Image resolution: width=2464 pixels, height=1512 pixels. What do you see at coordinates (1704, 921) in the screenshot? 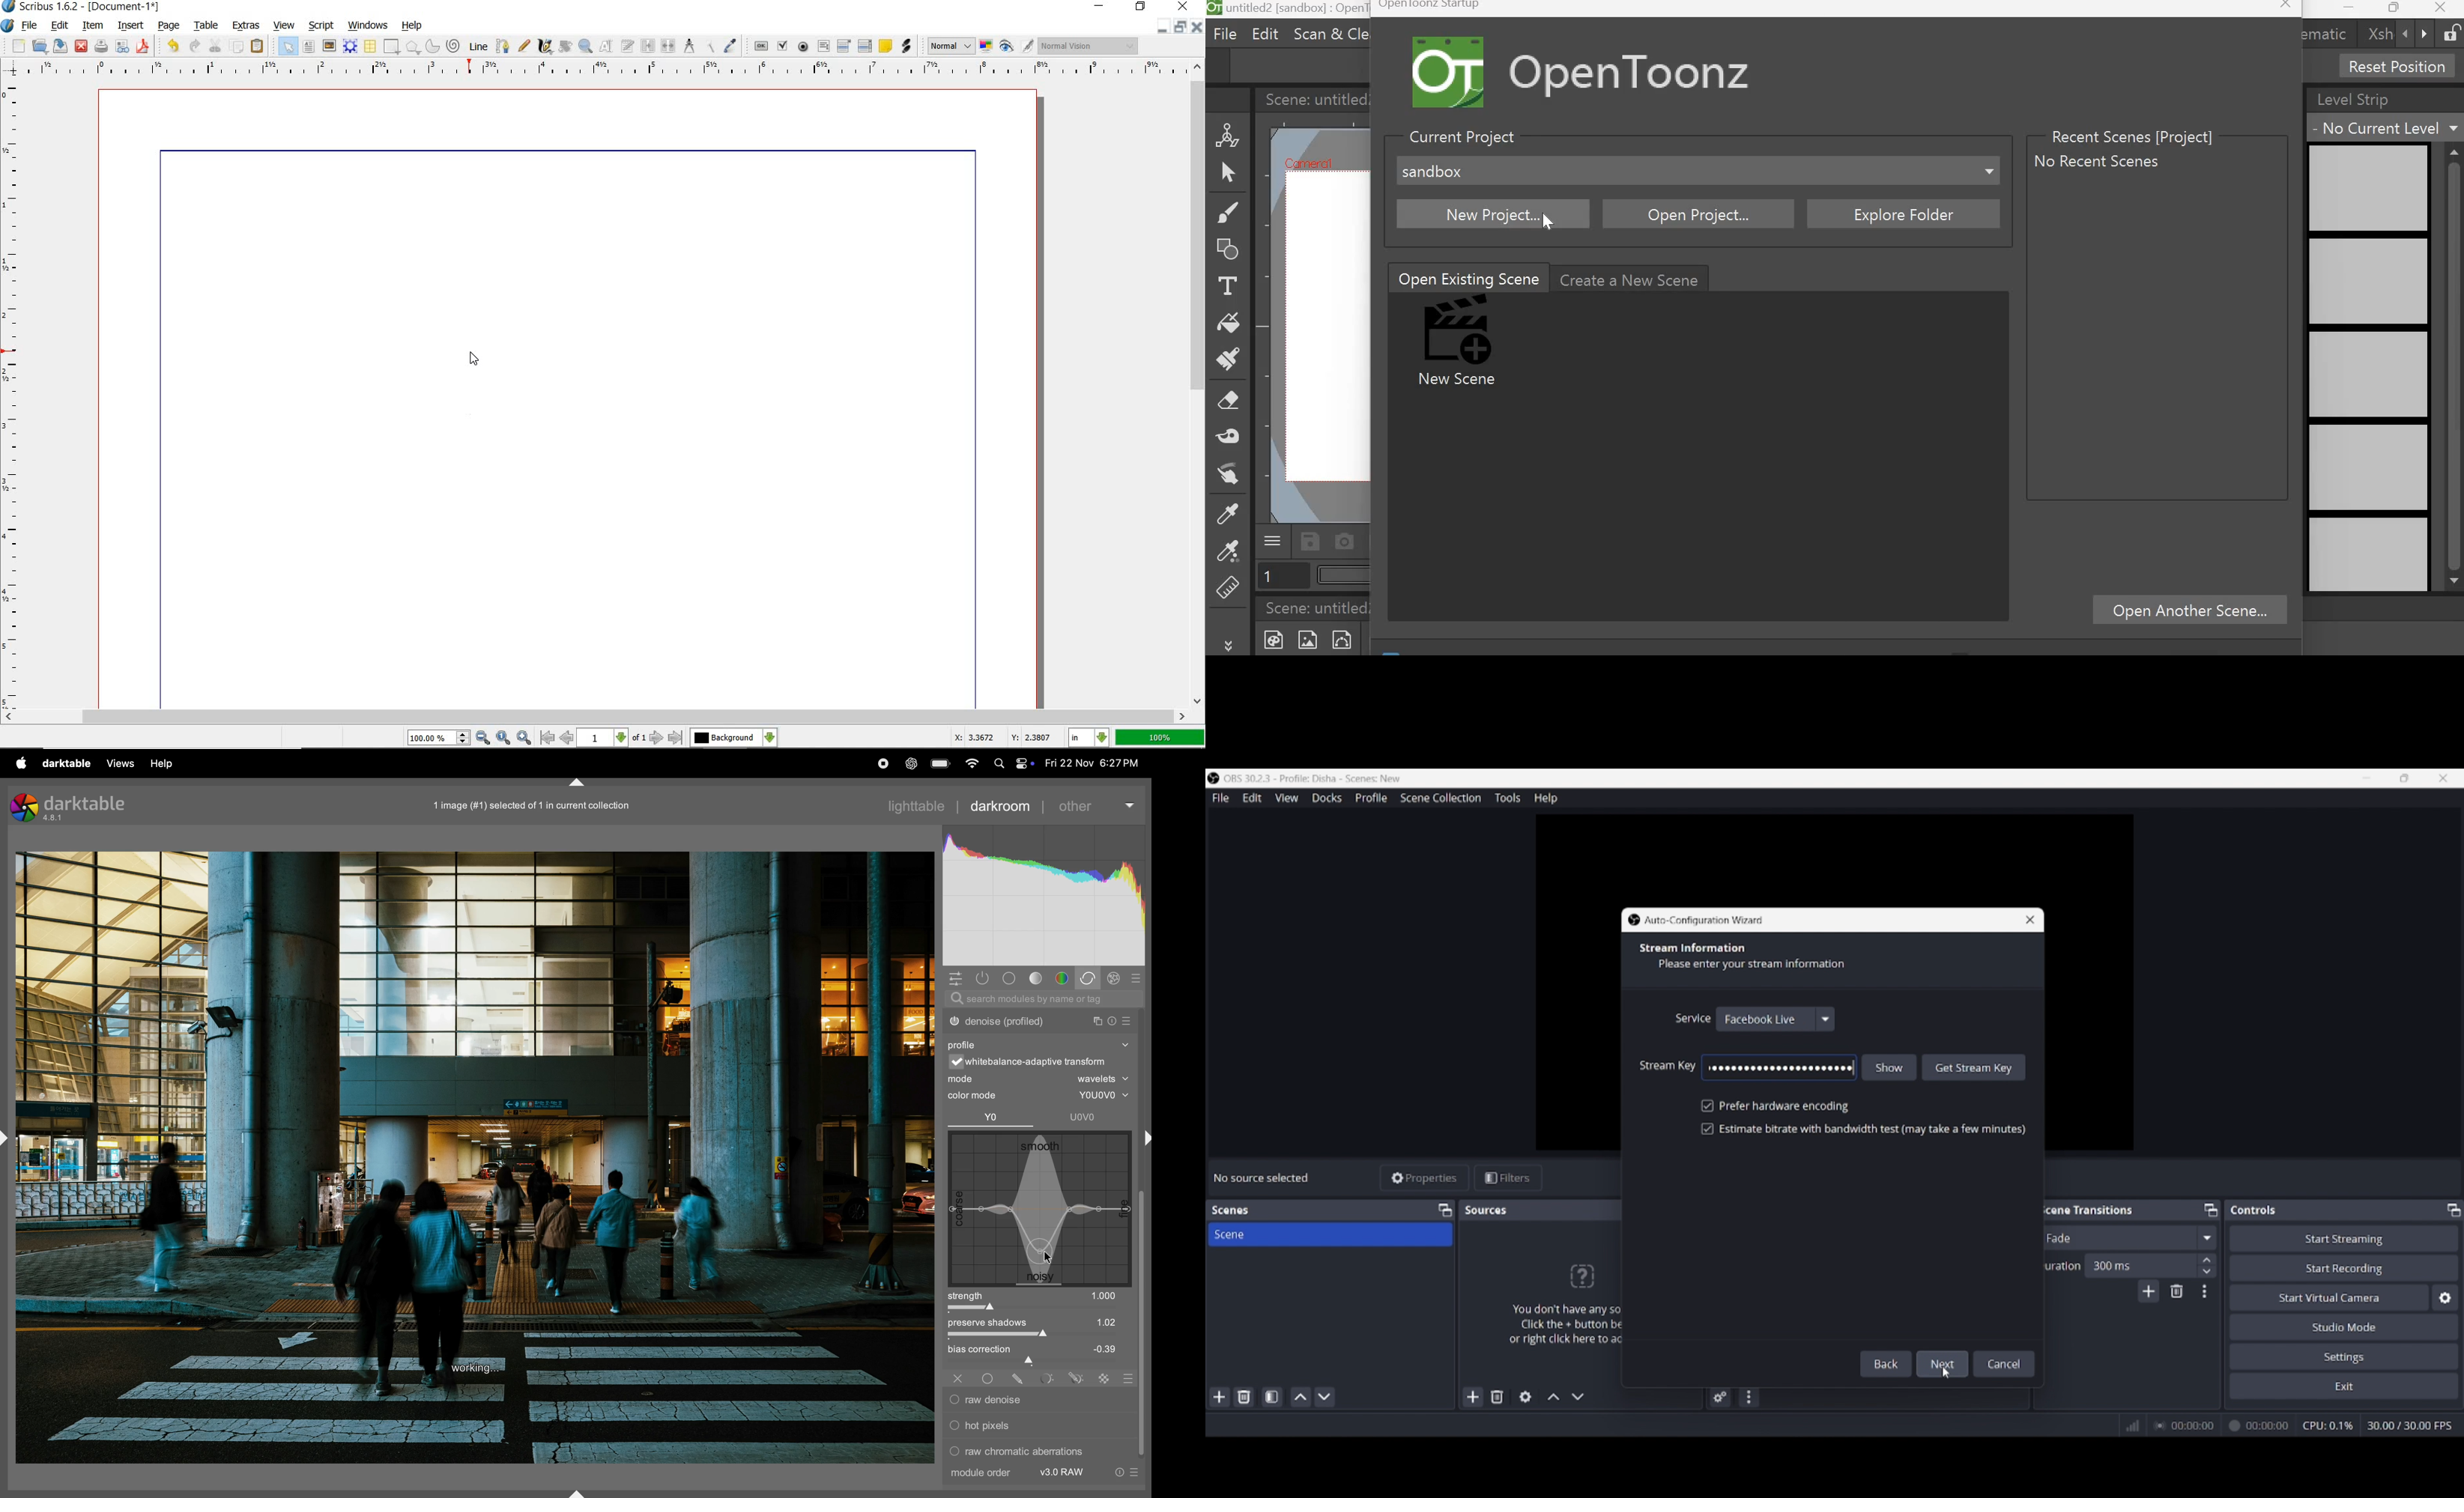
I see `Window title` at bounding box center [1704, 921].